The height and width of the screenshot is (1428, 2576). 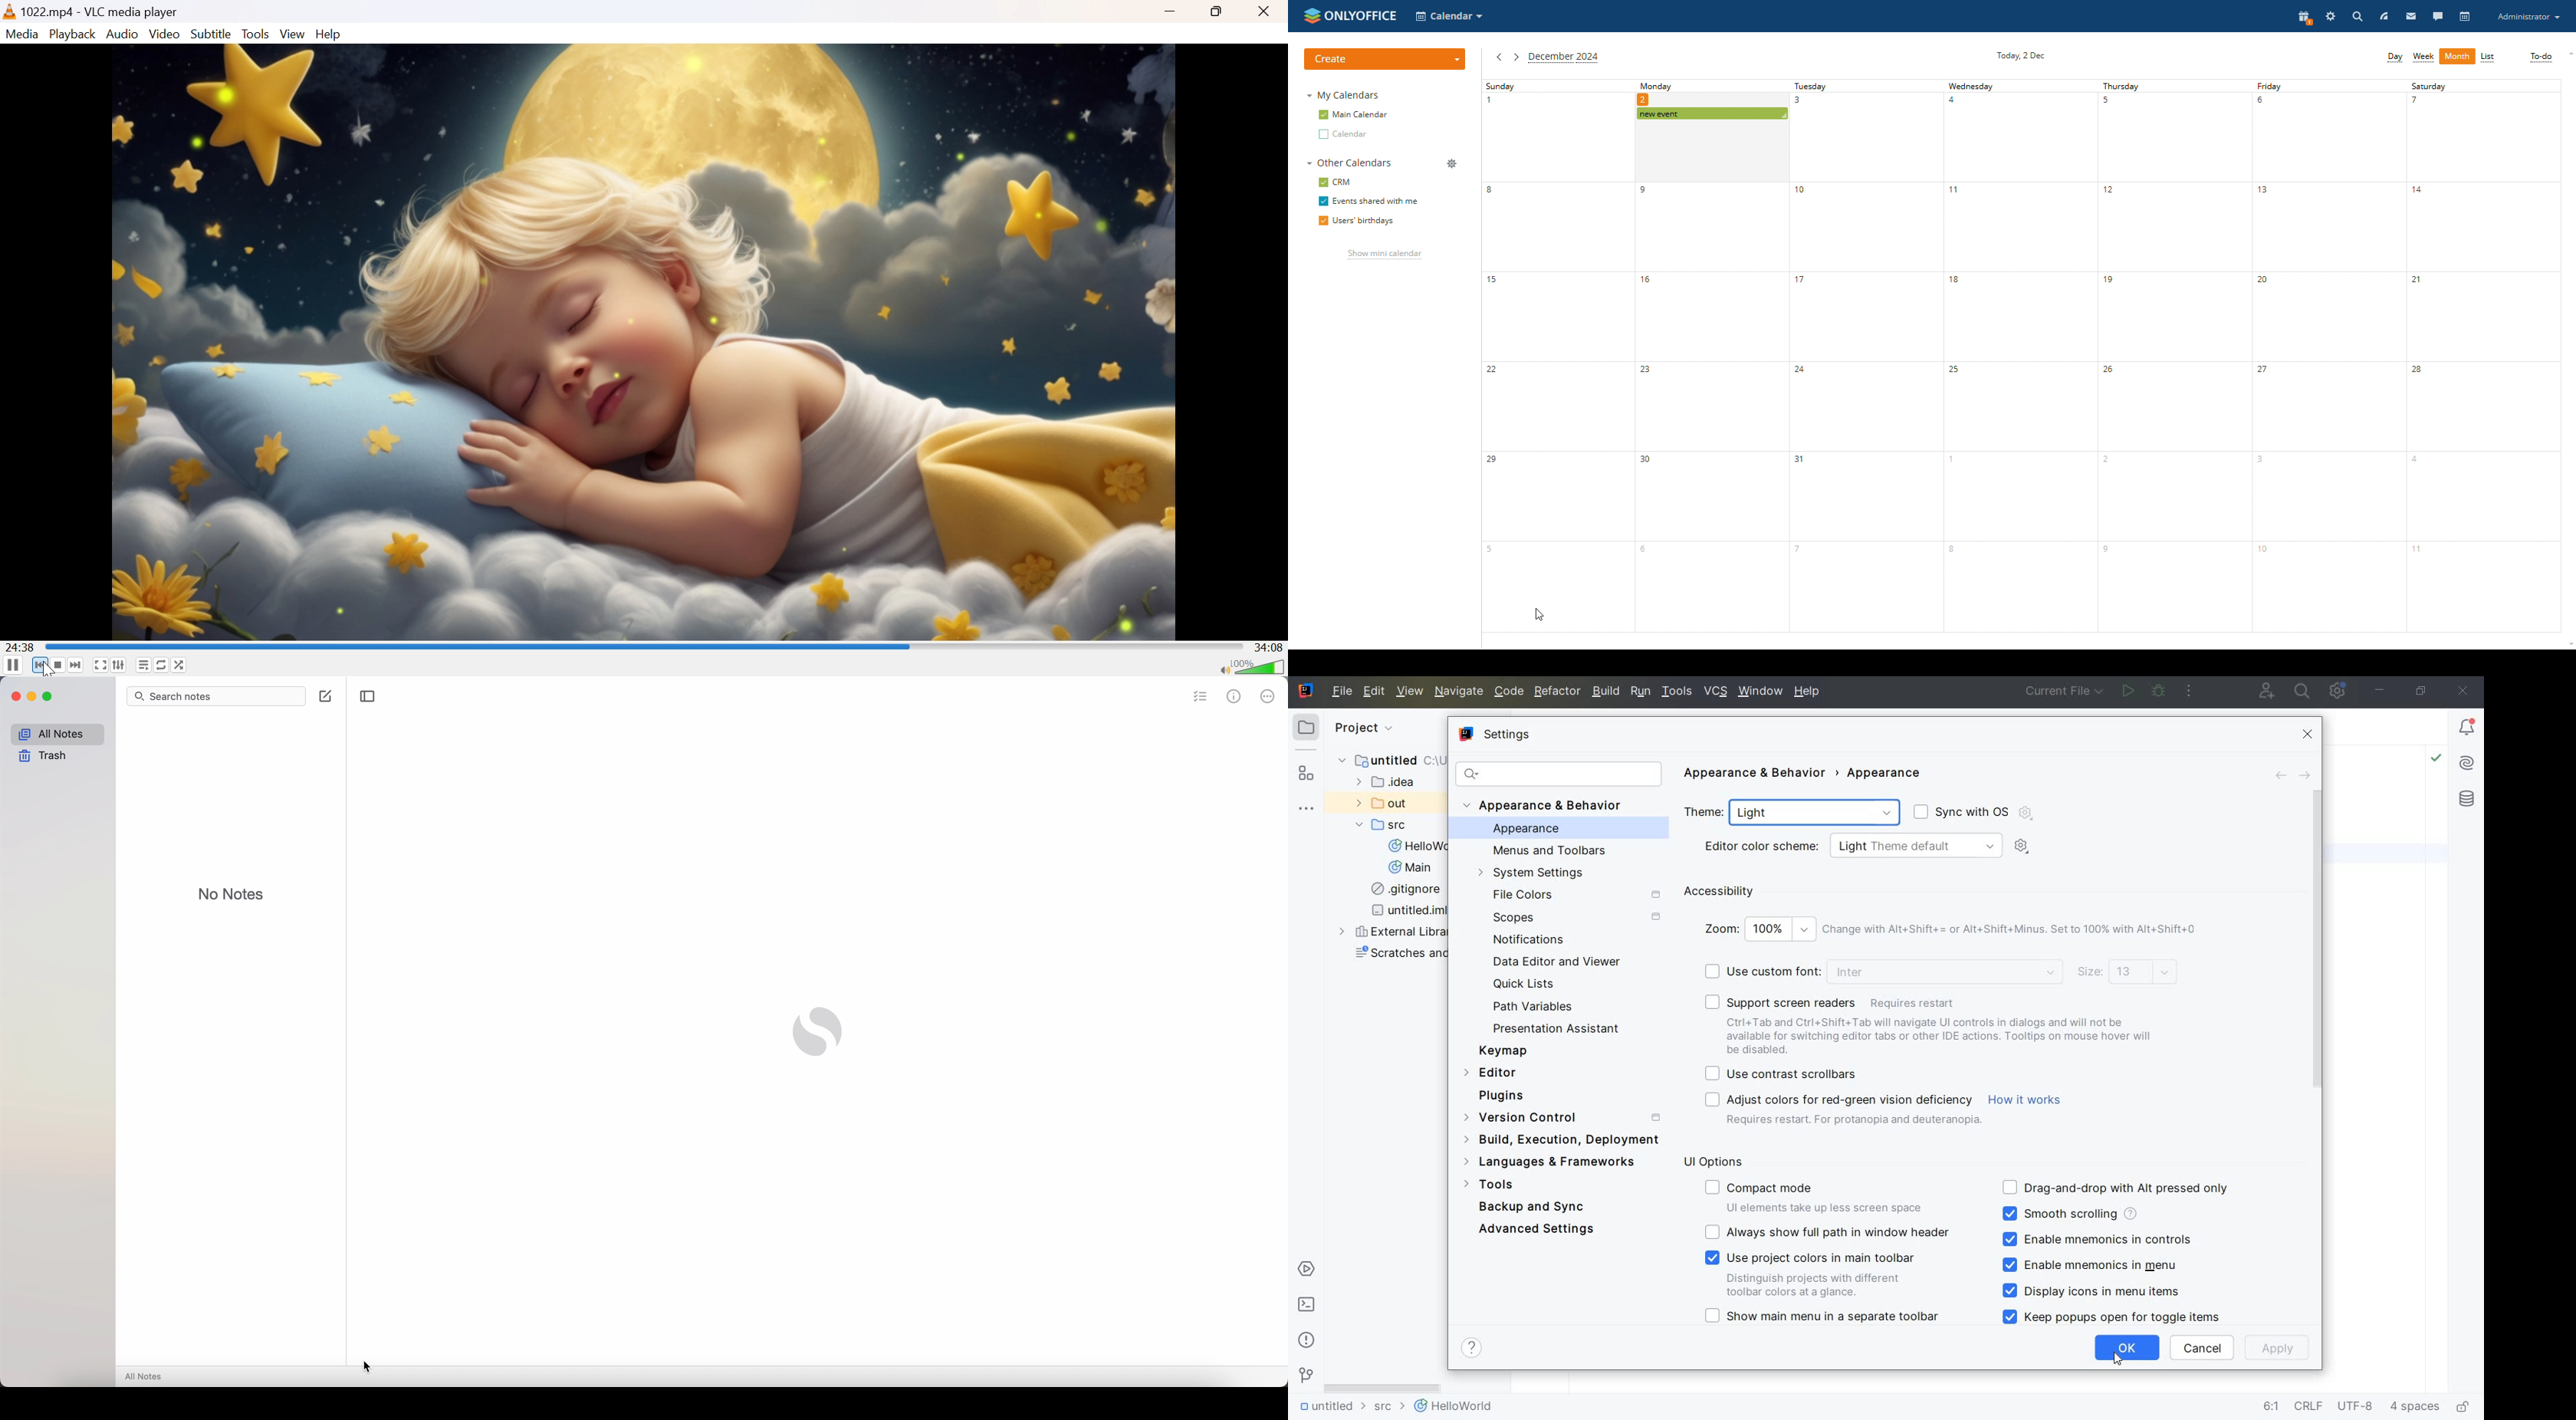 What do you see at coordinates (1412, 868) in the screenshot?
I see `MAIN` at bounding box center [1412, 868].